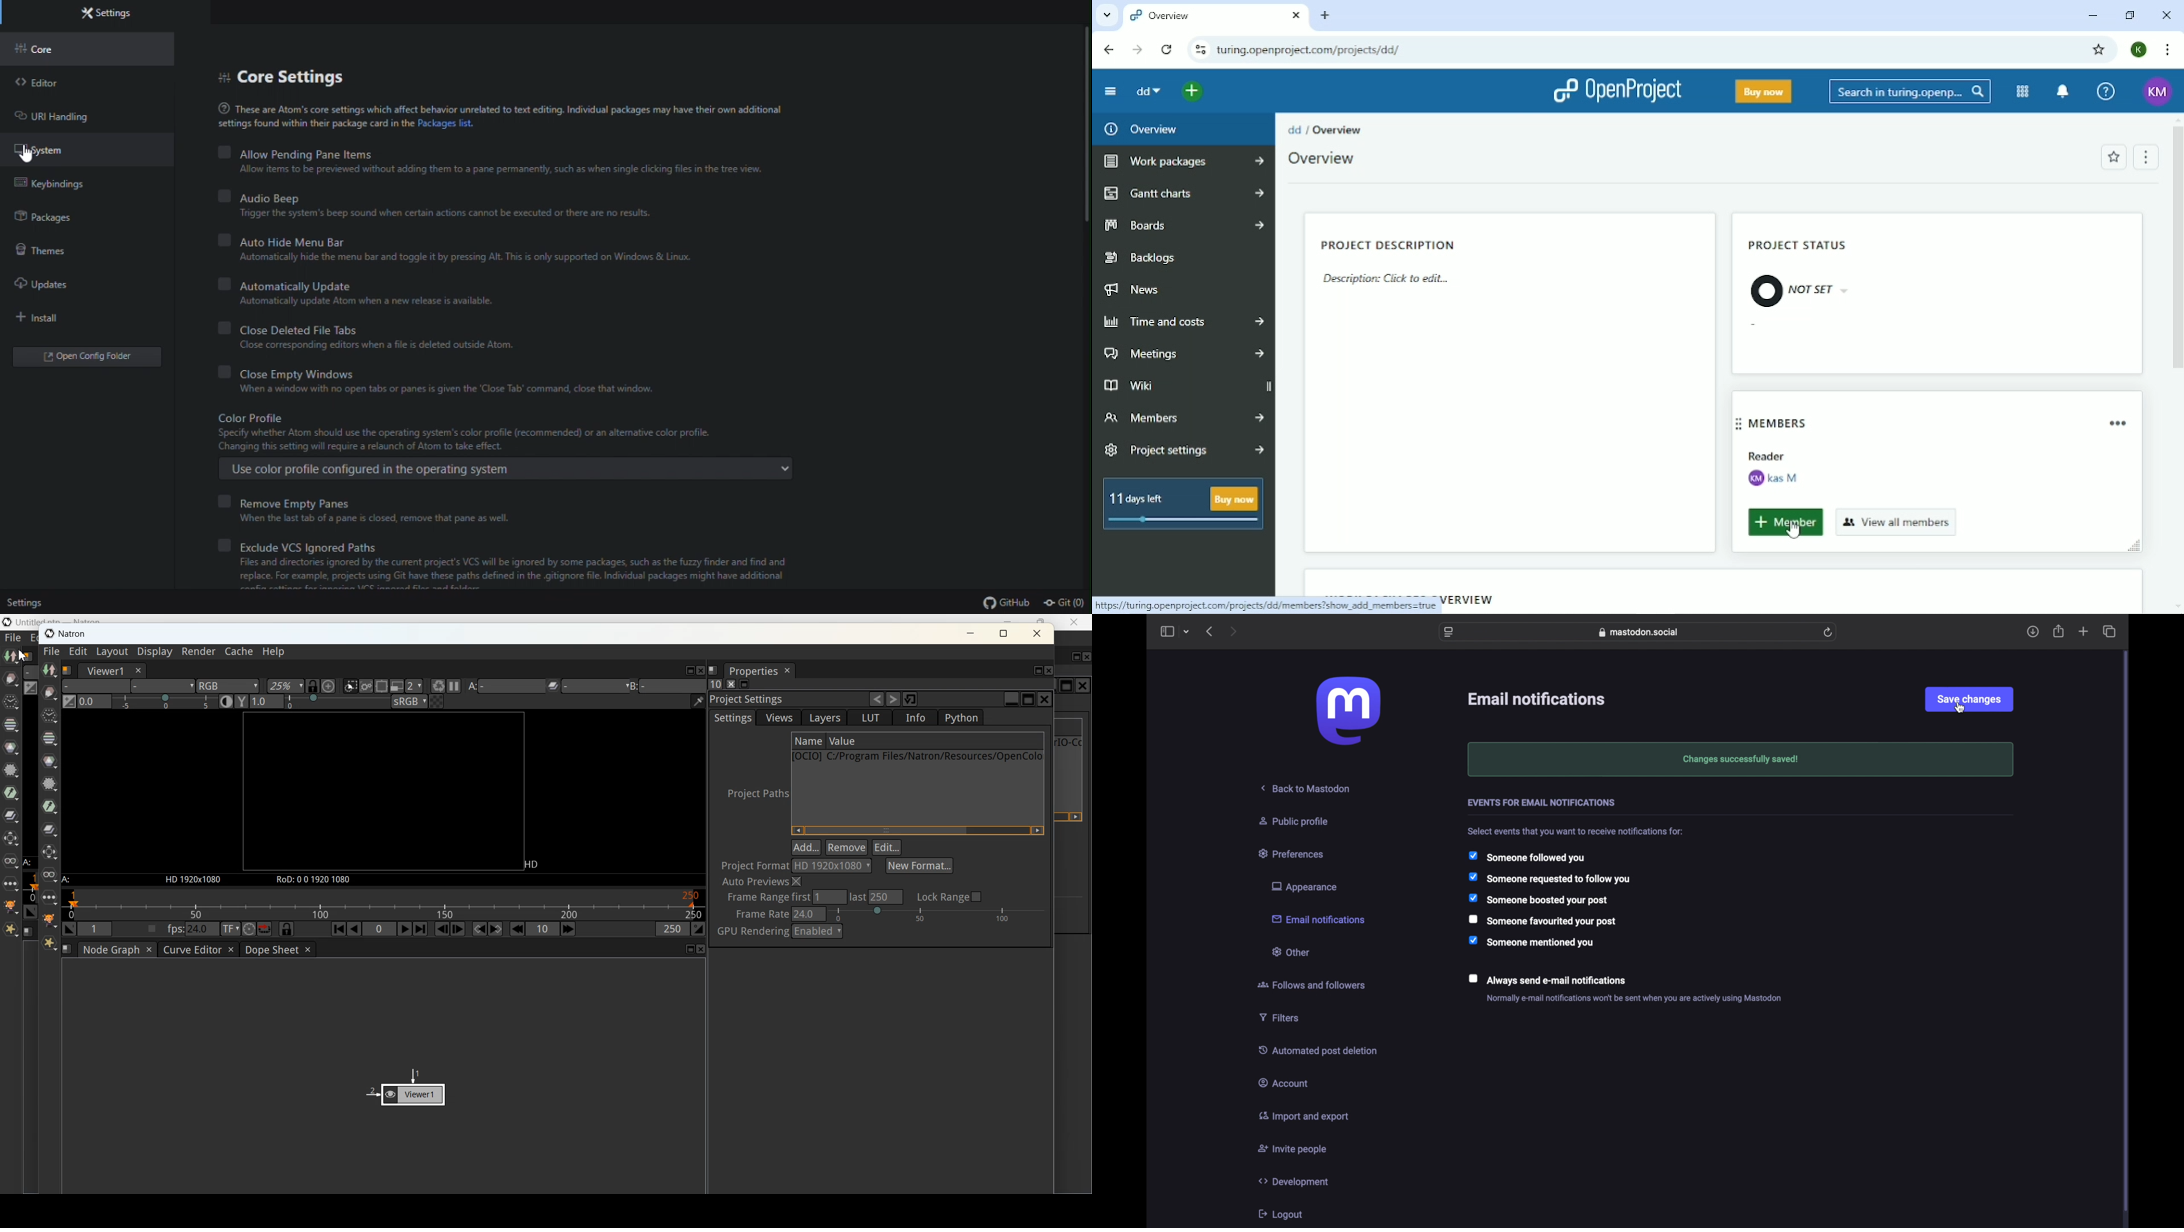 The height and width of the screenshot is (1232, 2184). What do you see at coordinates (1186, 632) in the screenshot?
I see `tab group picker` at bounding box center [1186, 632].